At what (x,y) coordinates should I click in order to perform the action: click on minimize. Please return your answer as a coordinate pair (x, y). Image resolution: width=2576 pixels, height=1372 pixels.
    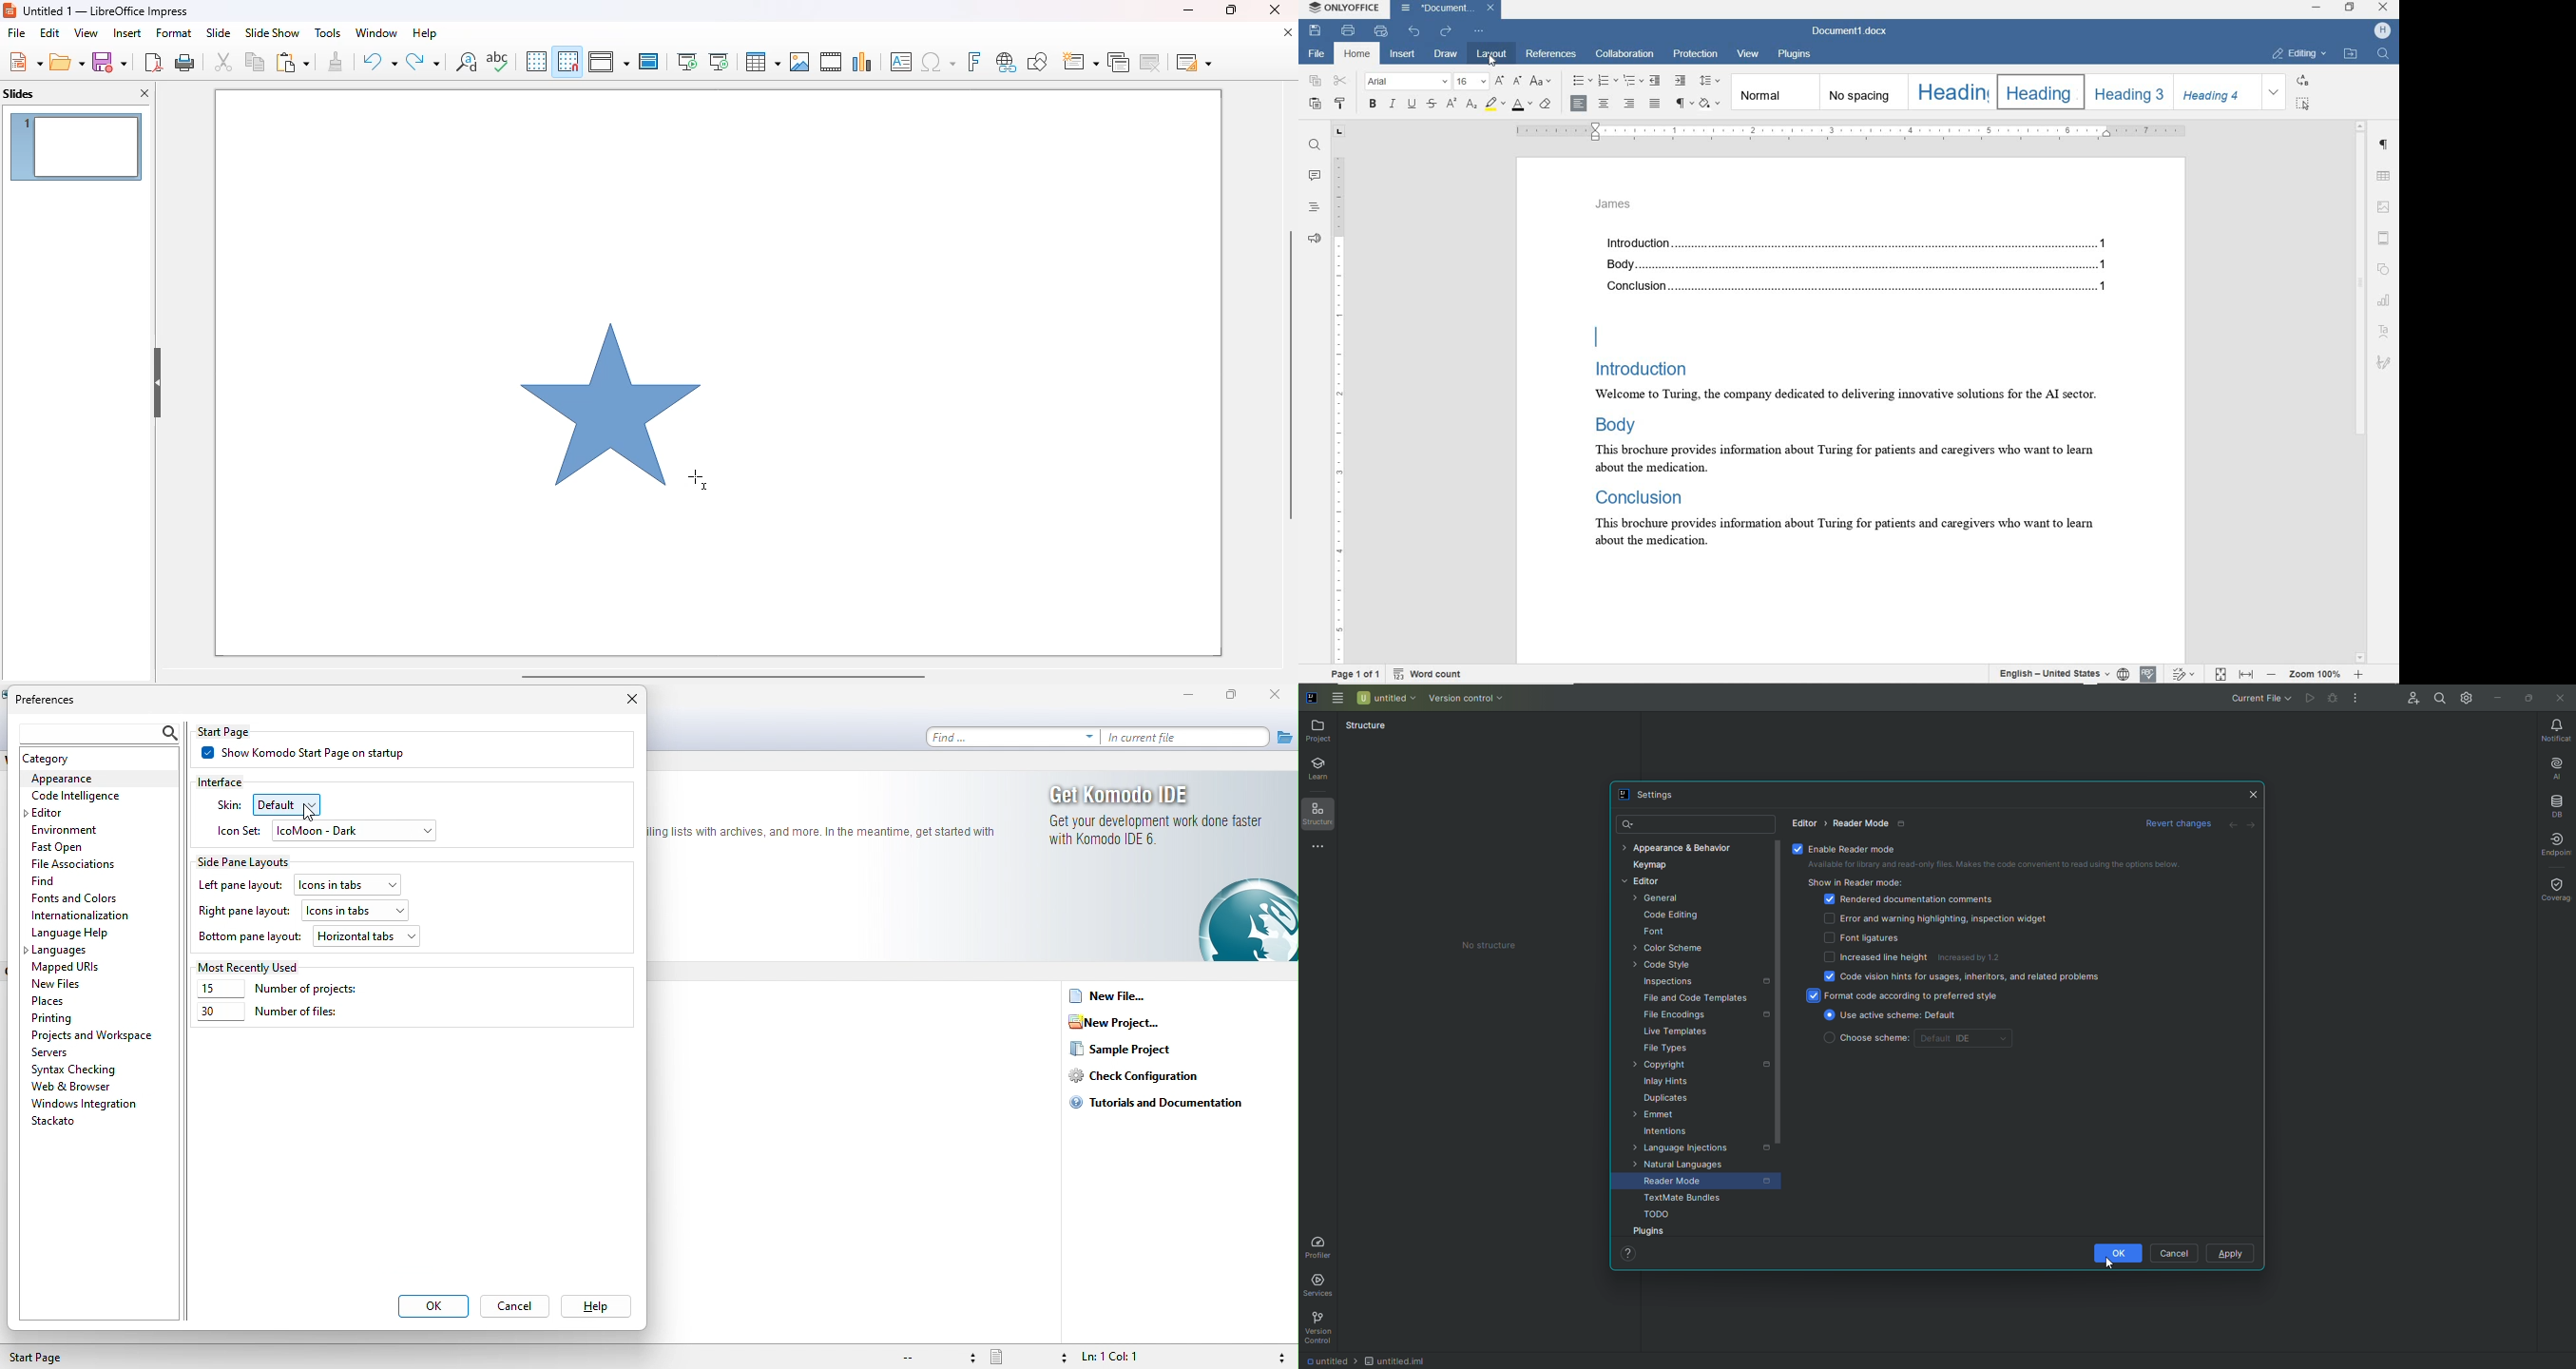
    Looking at the image, I should click on (1187, 10).